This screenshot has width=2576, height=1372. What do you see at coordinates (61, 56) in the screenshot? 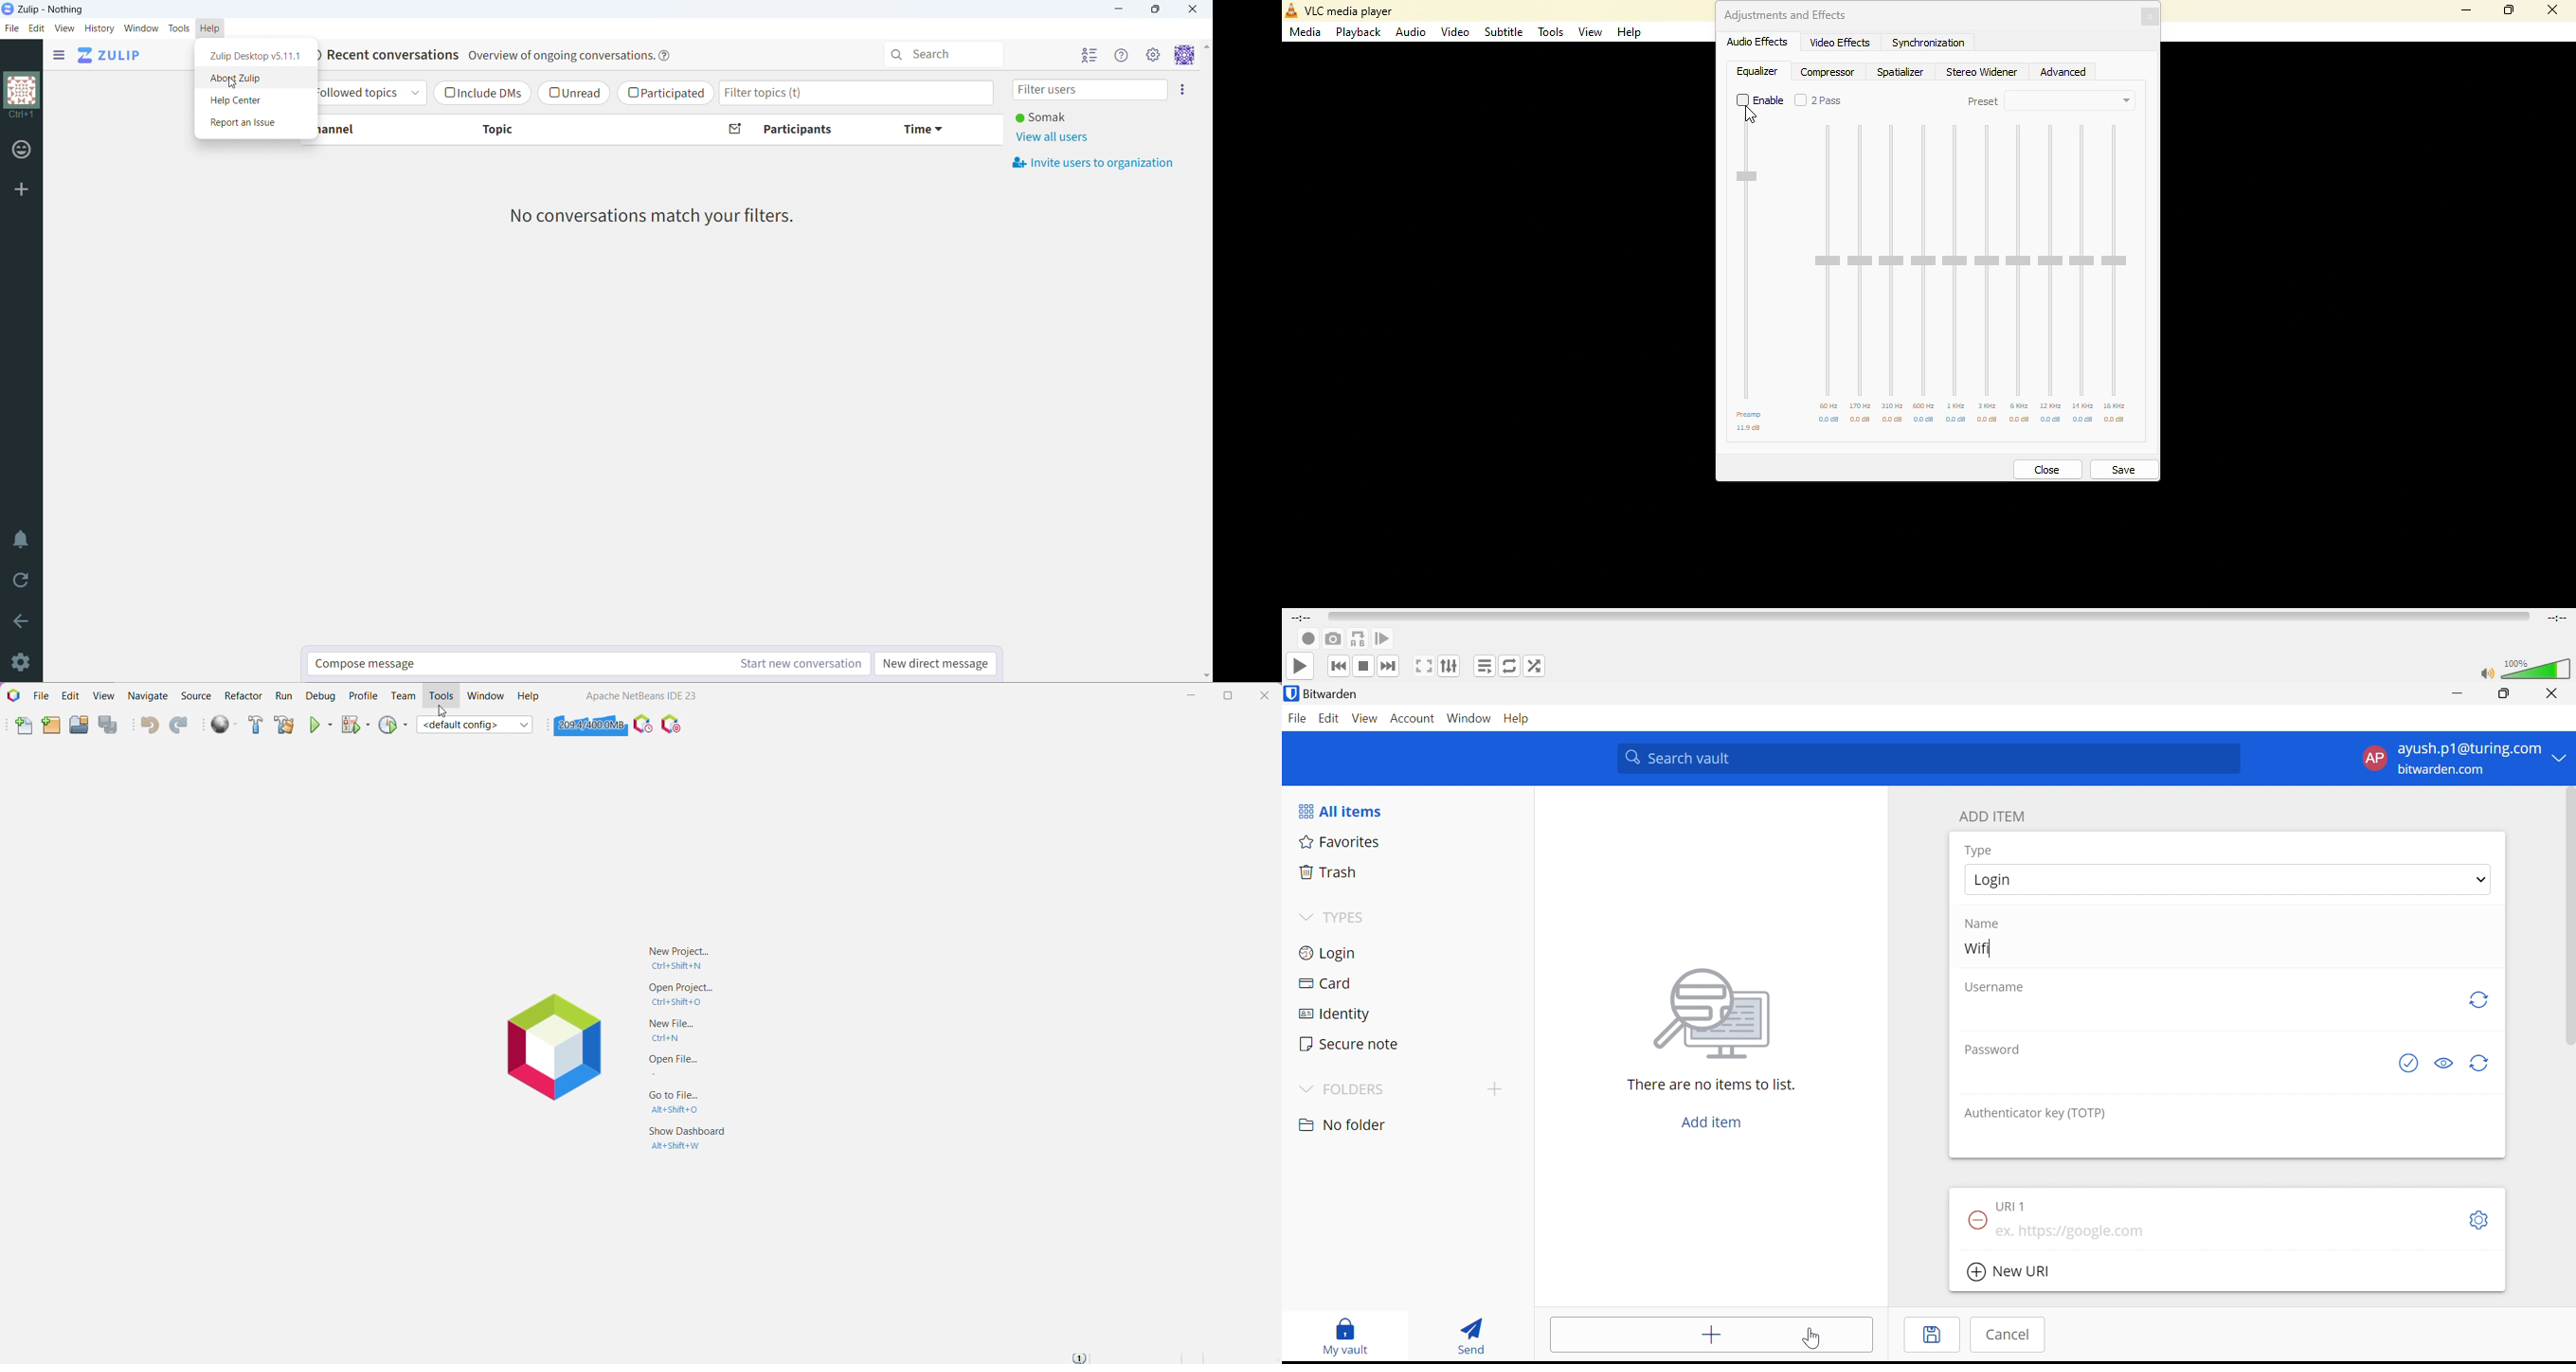
I see `show sidebar menu` at bounding box center [61, 56].